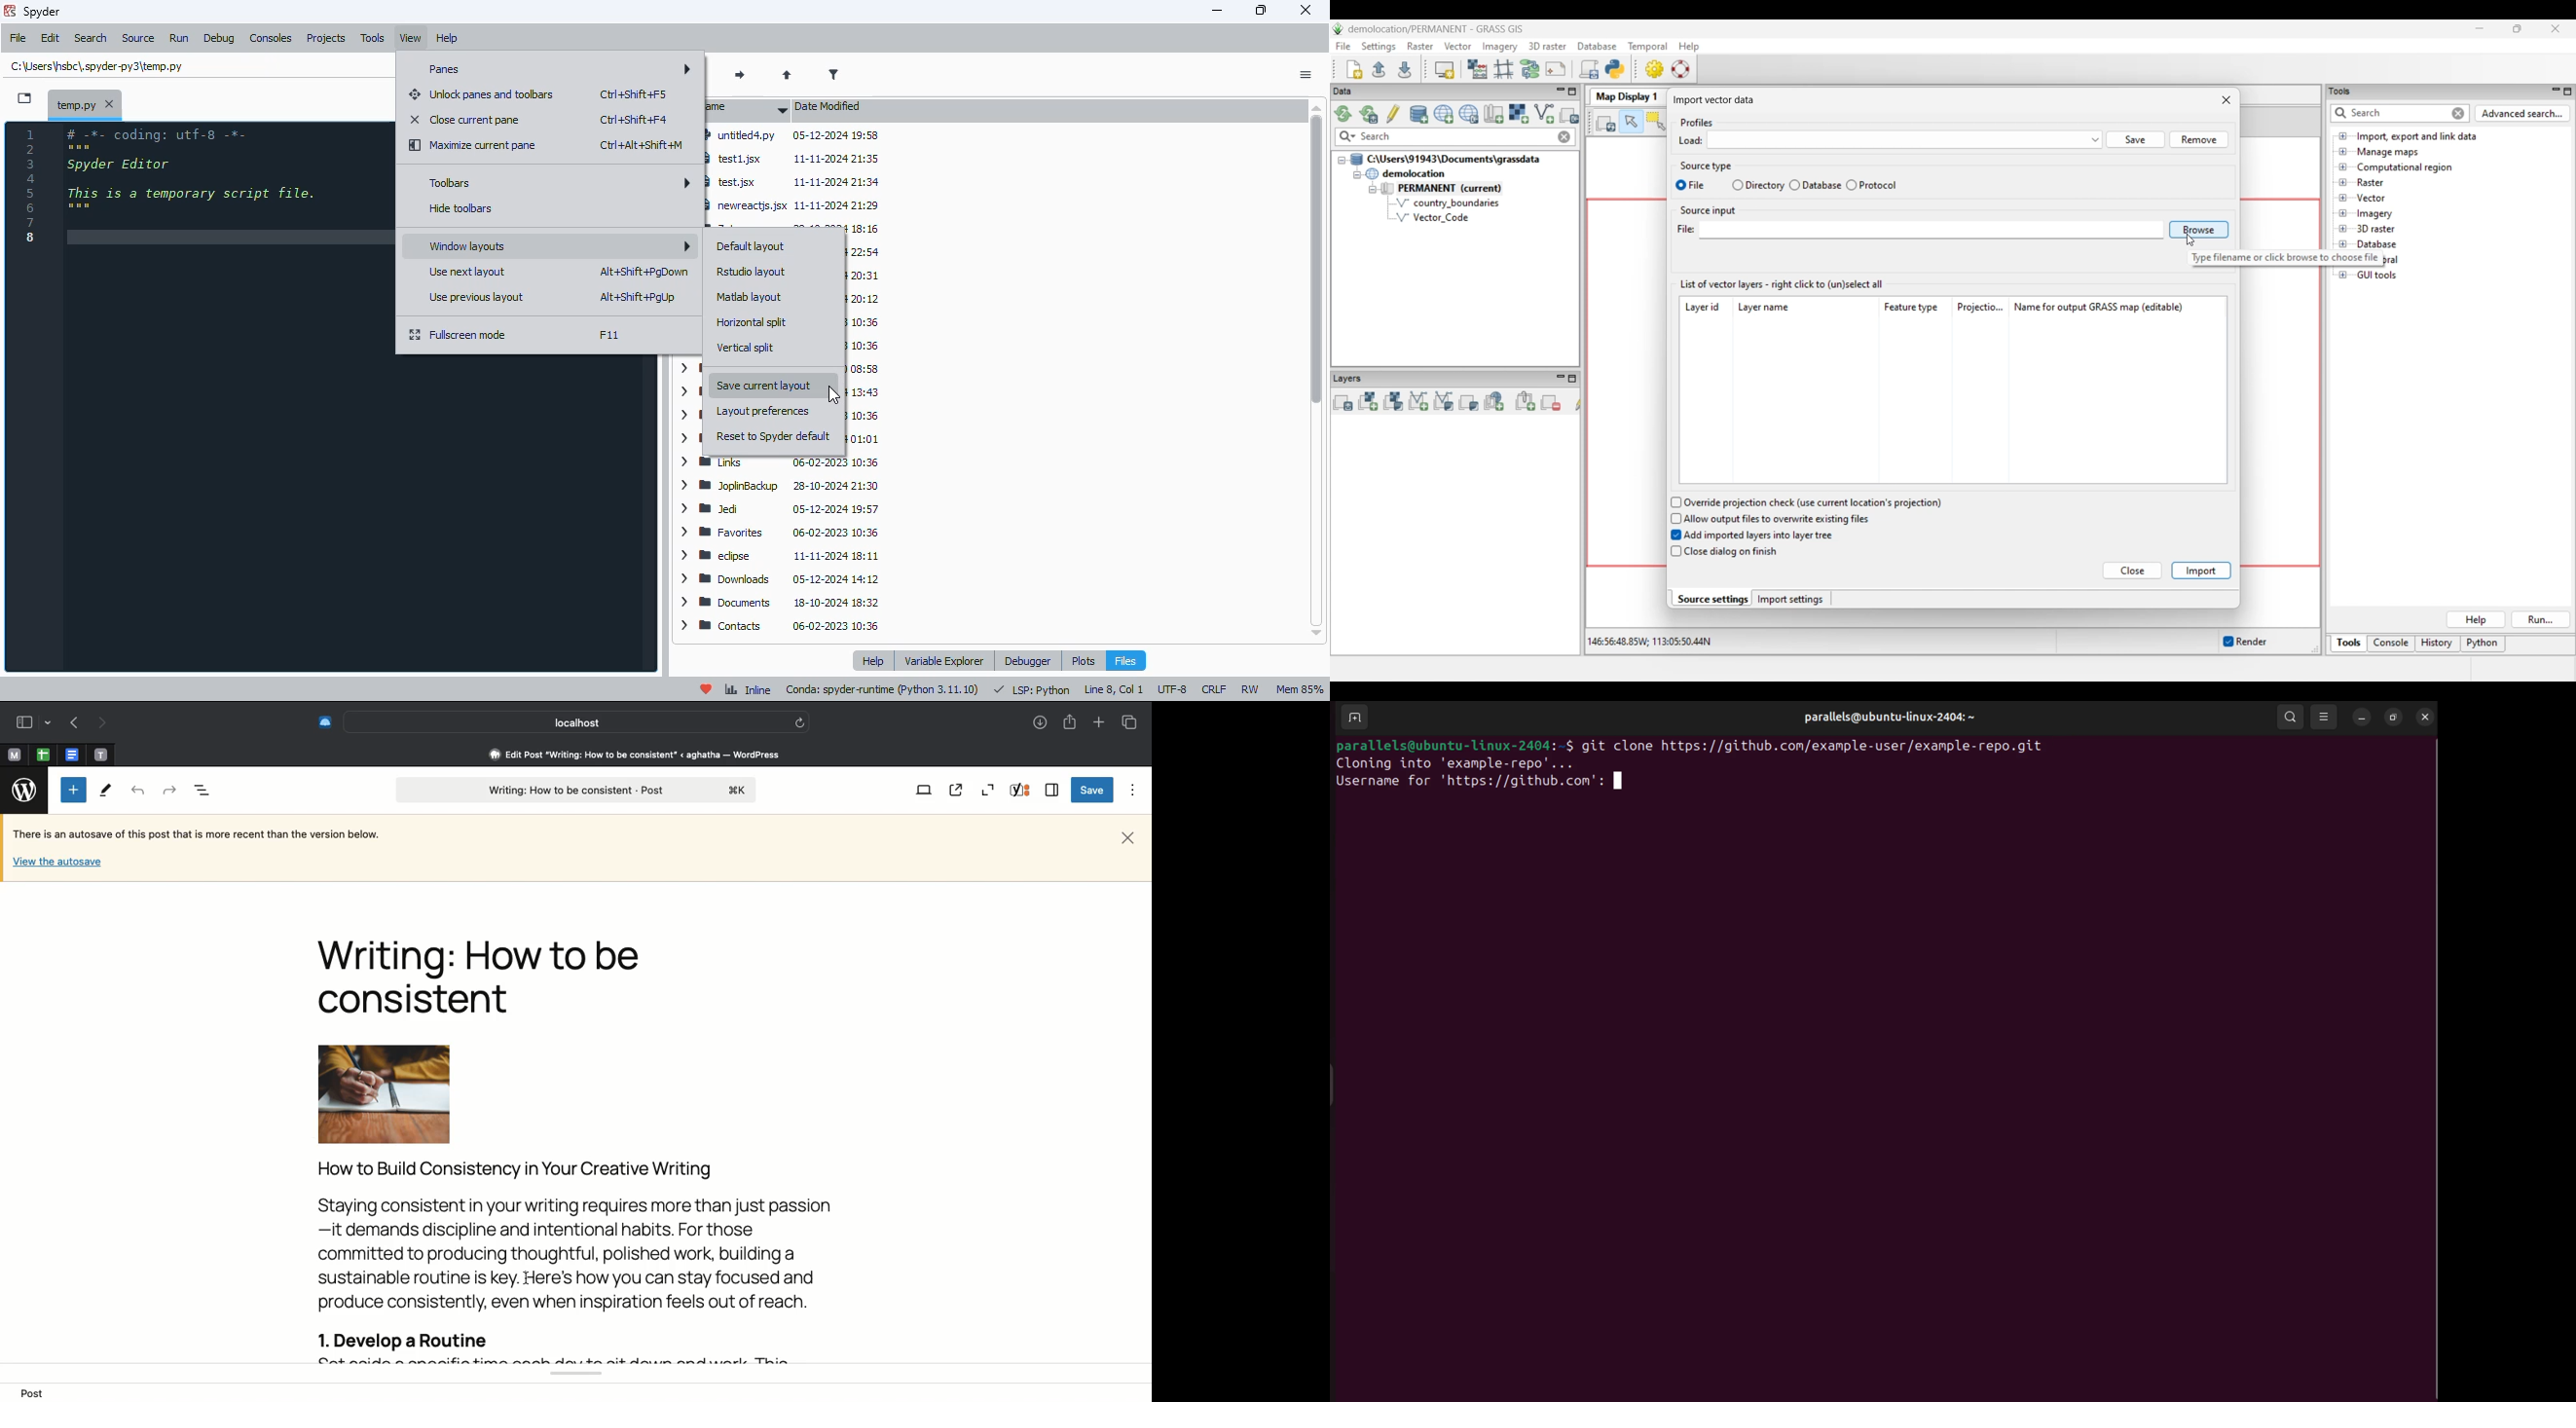 The height and width of the screenshot is (1428, 2576). I want to click on save current layout, so click(770, 385).